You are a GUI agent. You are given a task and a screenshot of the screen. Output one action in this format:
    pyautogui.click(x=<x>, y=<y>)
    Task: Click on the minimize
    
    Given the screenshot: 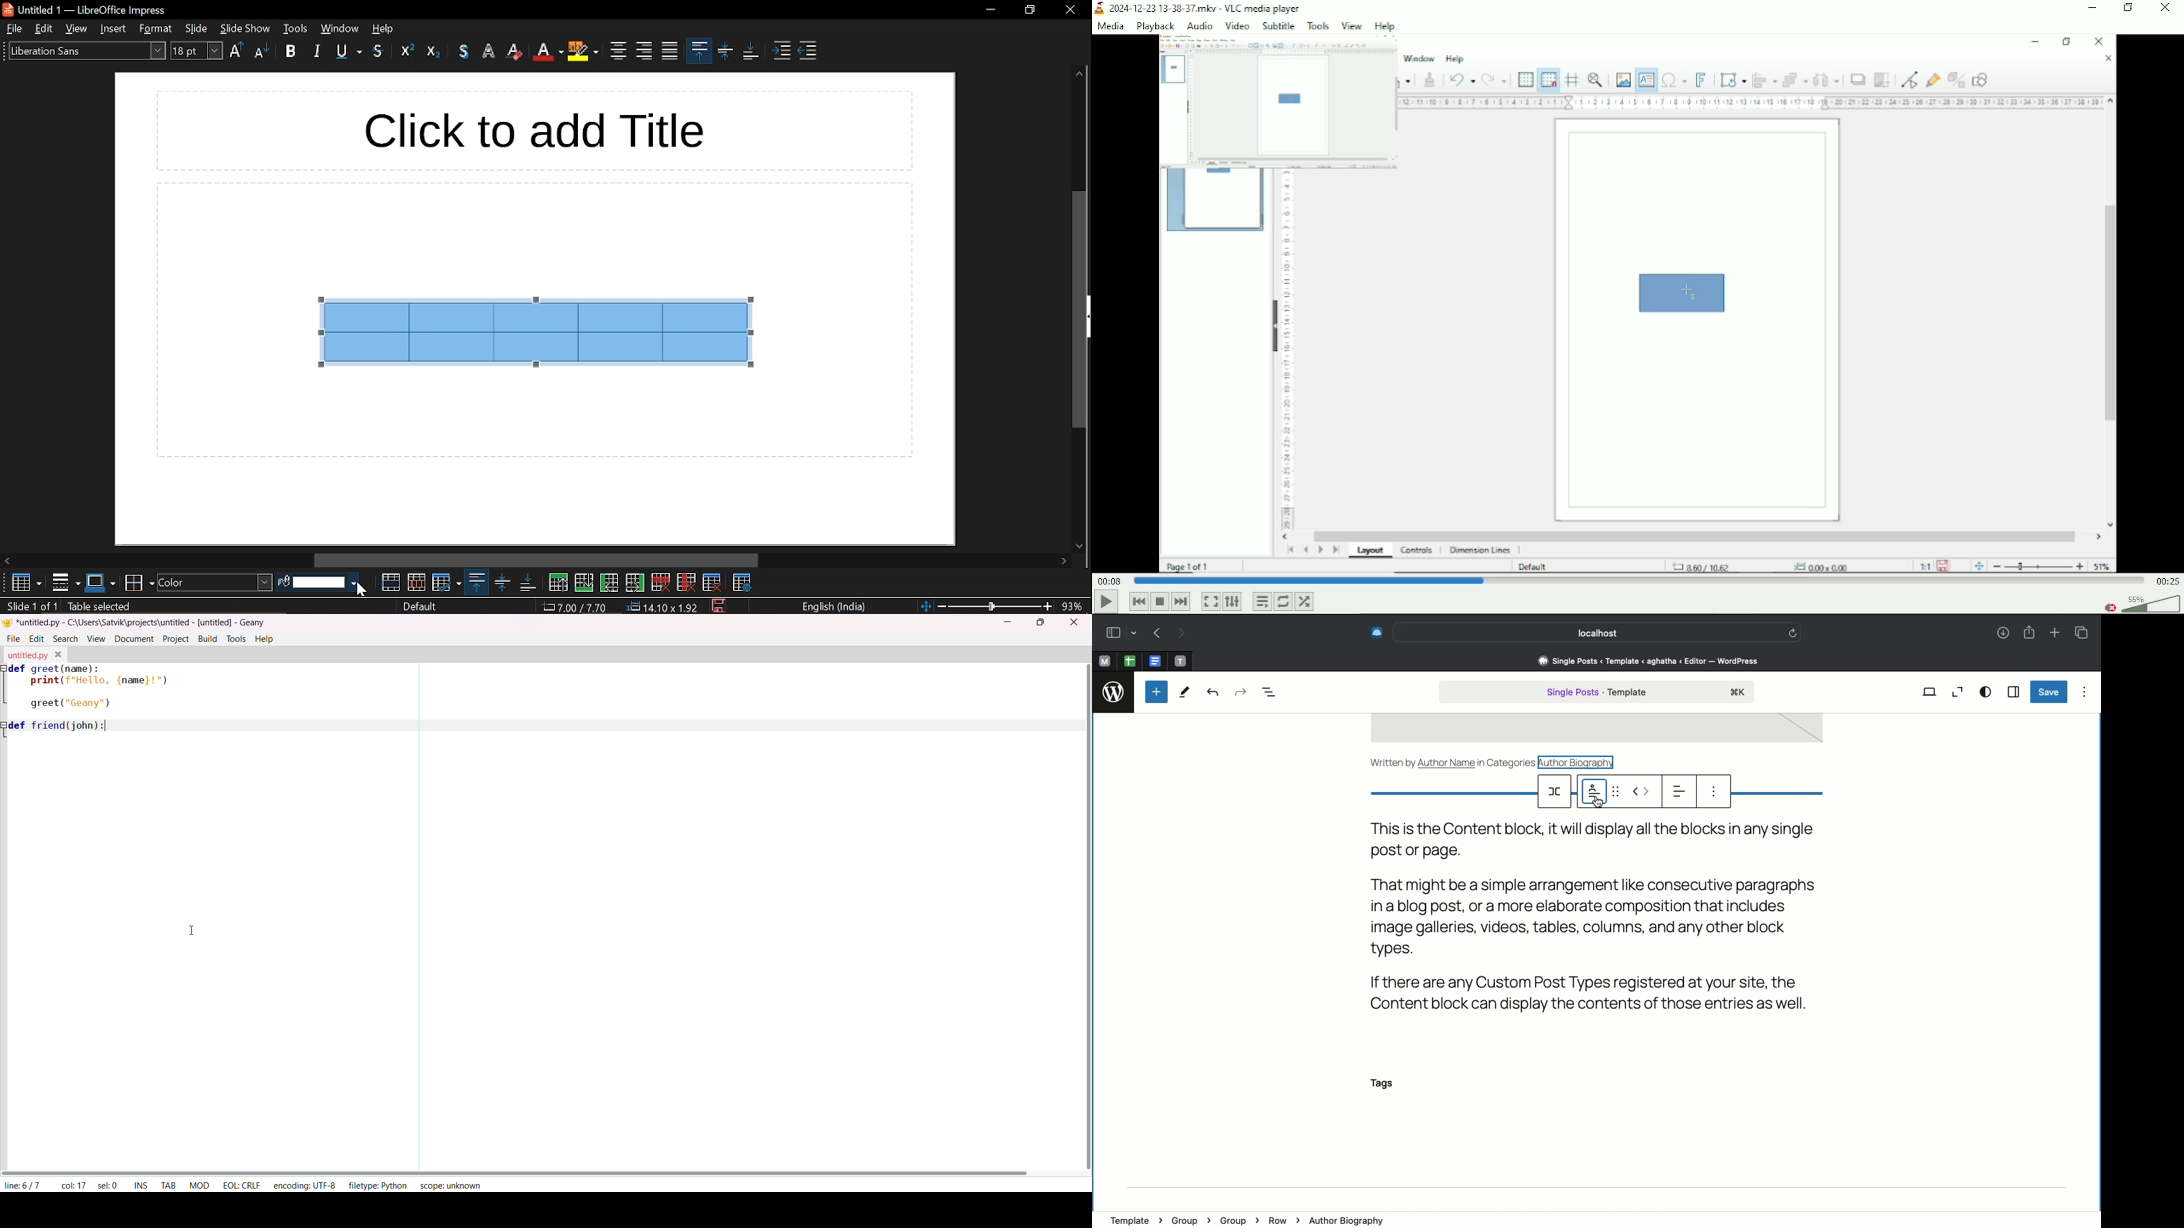 What is the action you would take?
    pyautogui.click(x=991, y=10)
    